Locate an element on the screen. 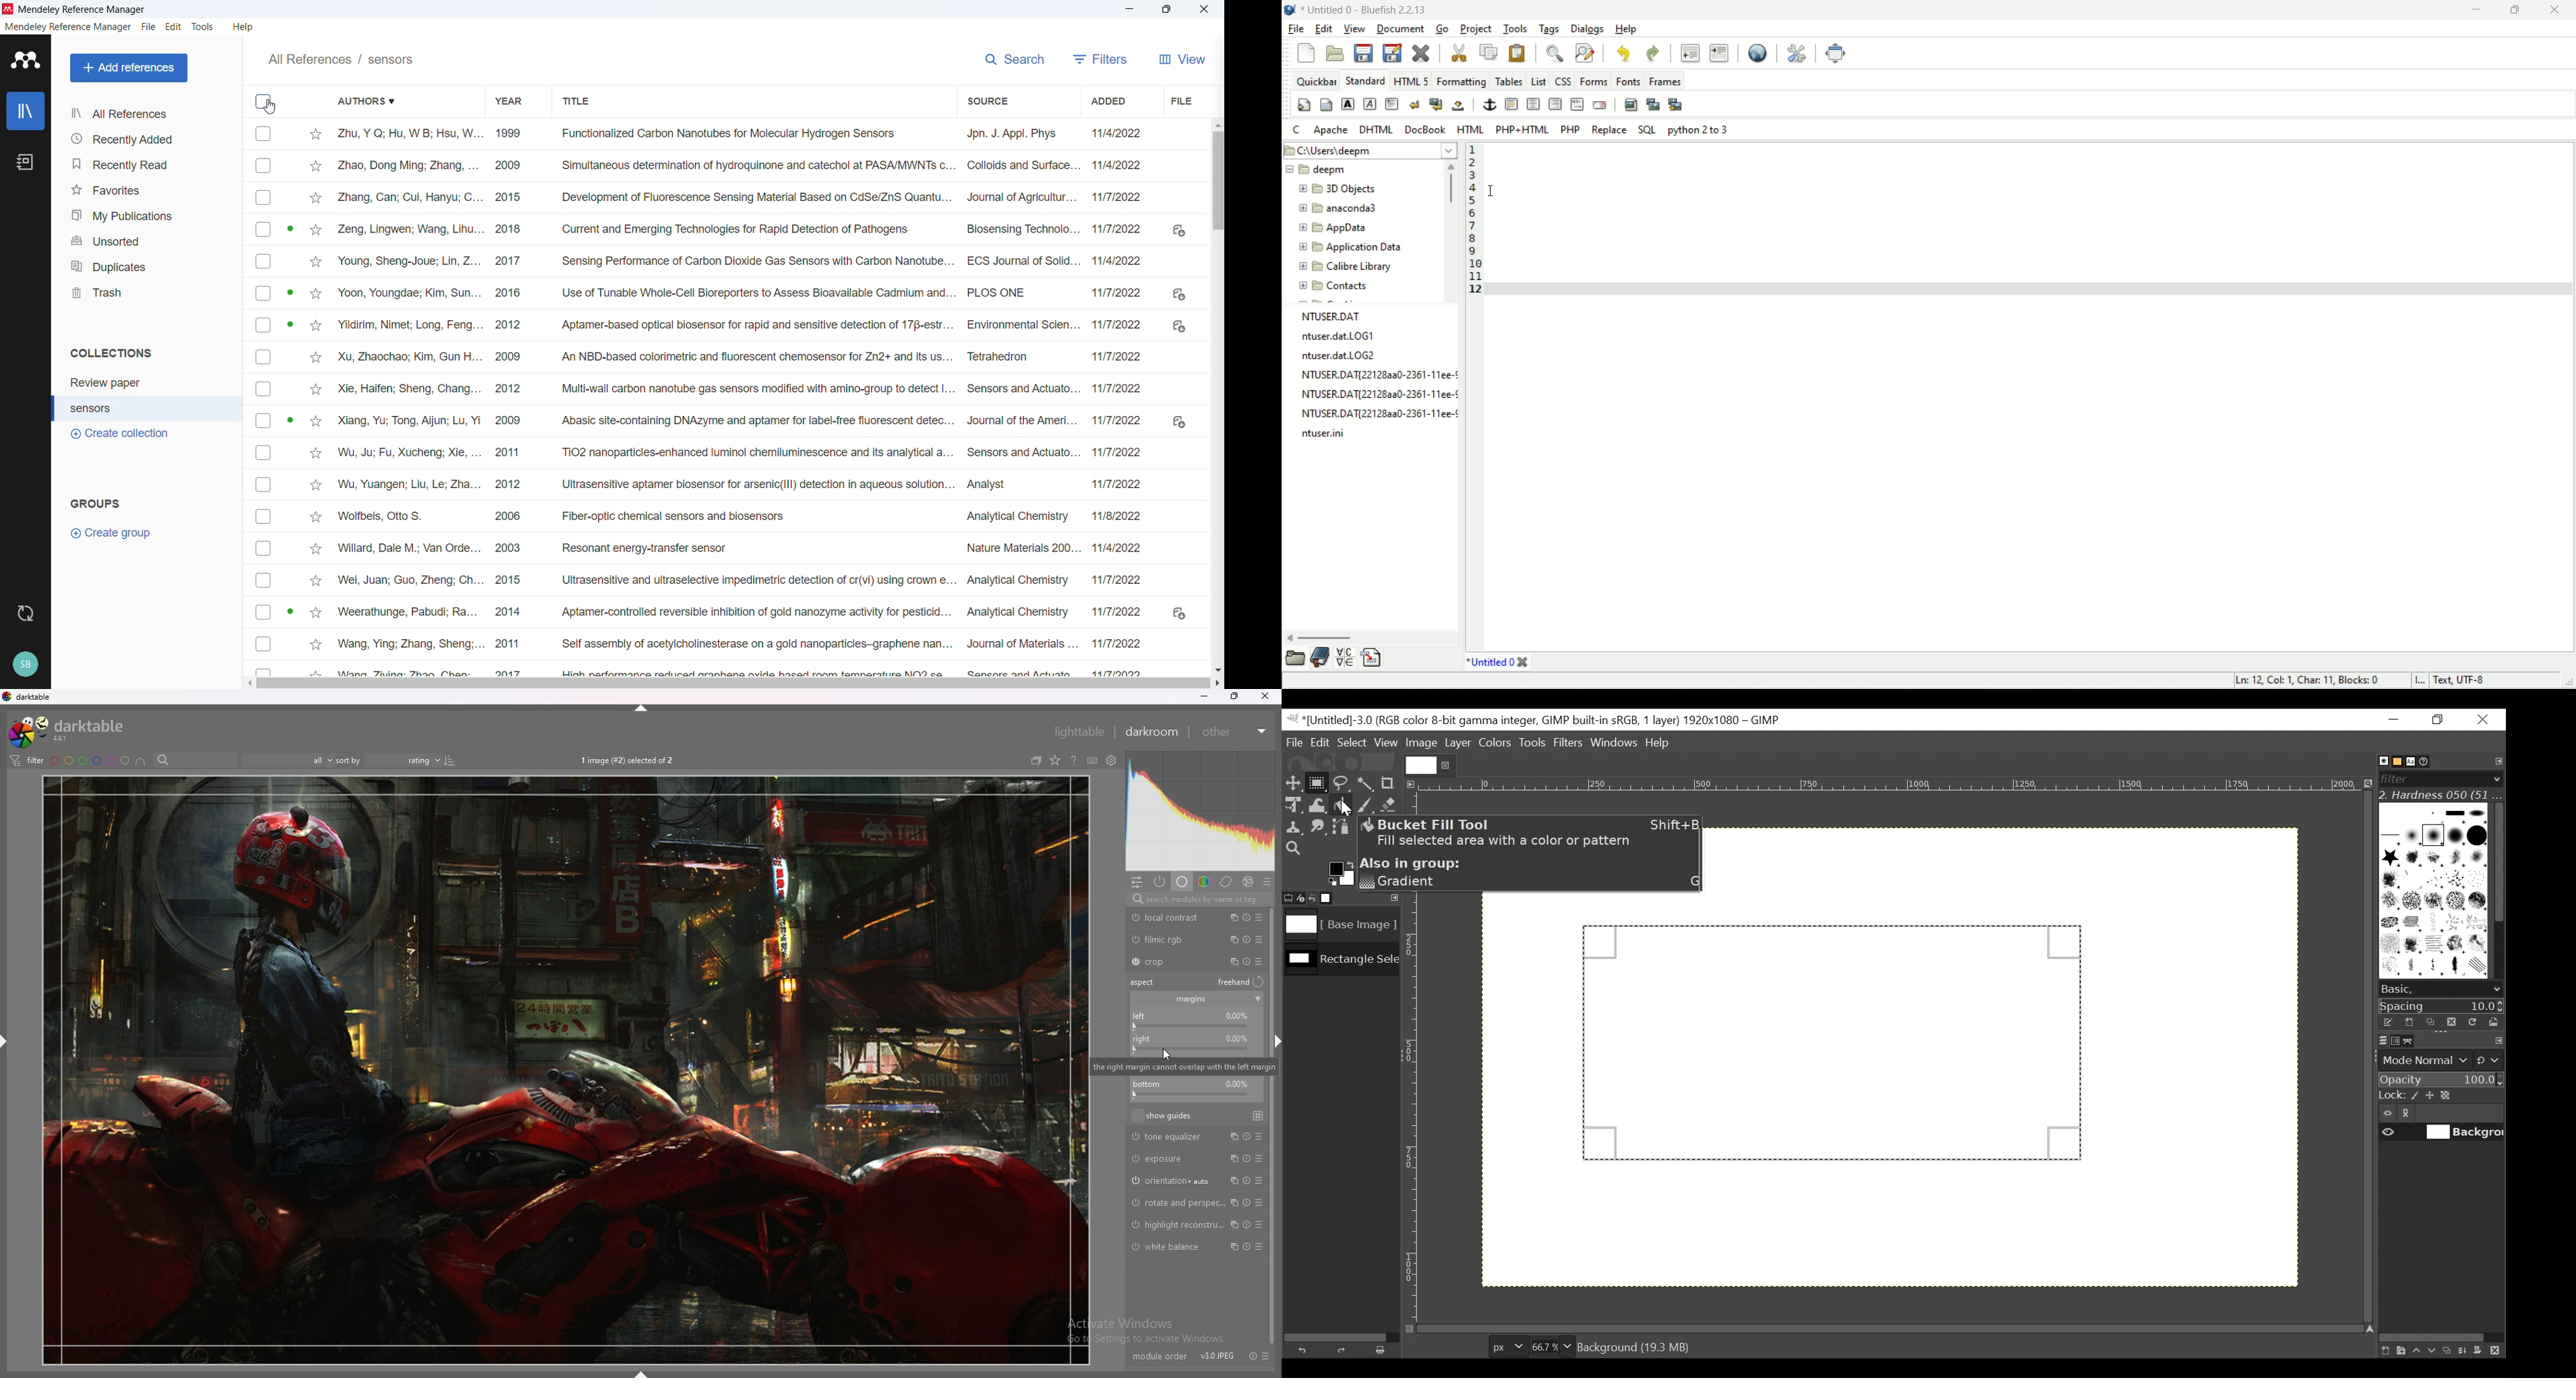 The width and height of the screenshot is (2576, 1400). fullscreen is located at coordinates (1836, 53).